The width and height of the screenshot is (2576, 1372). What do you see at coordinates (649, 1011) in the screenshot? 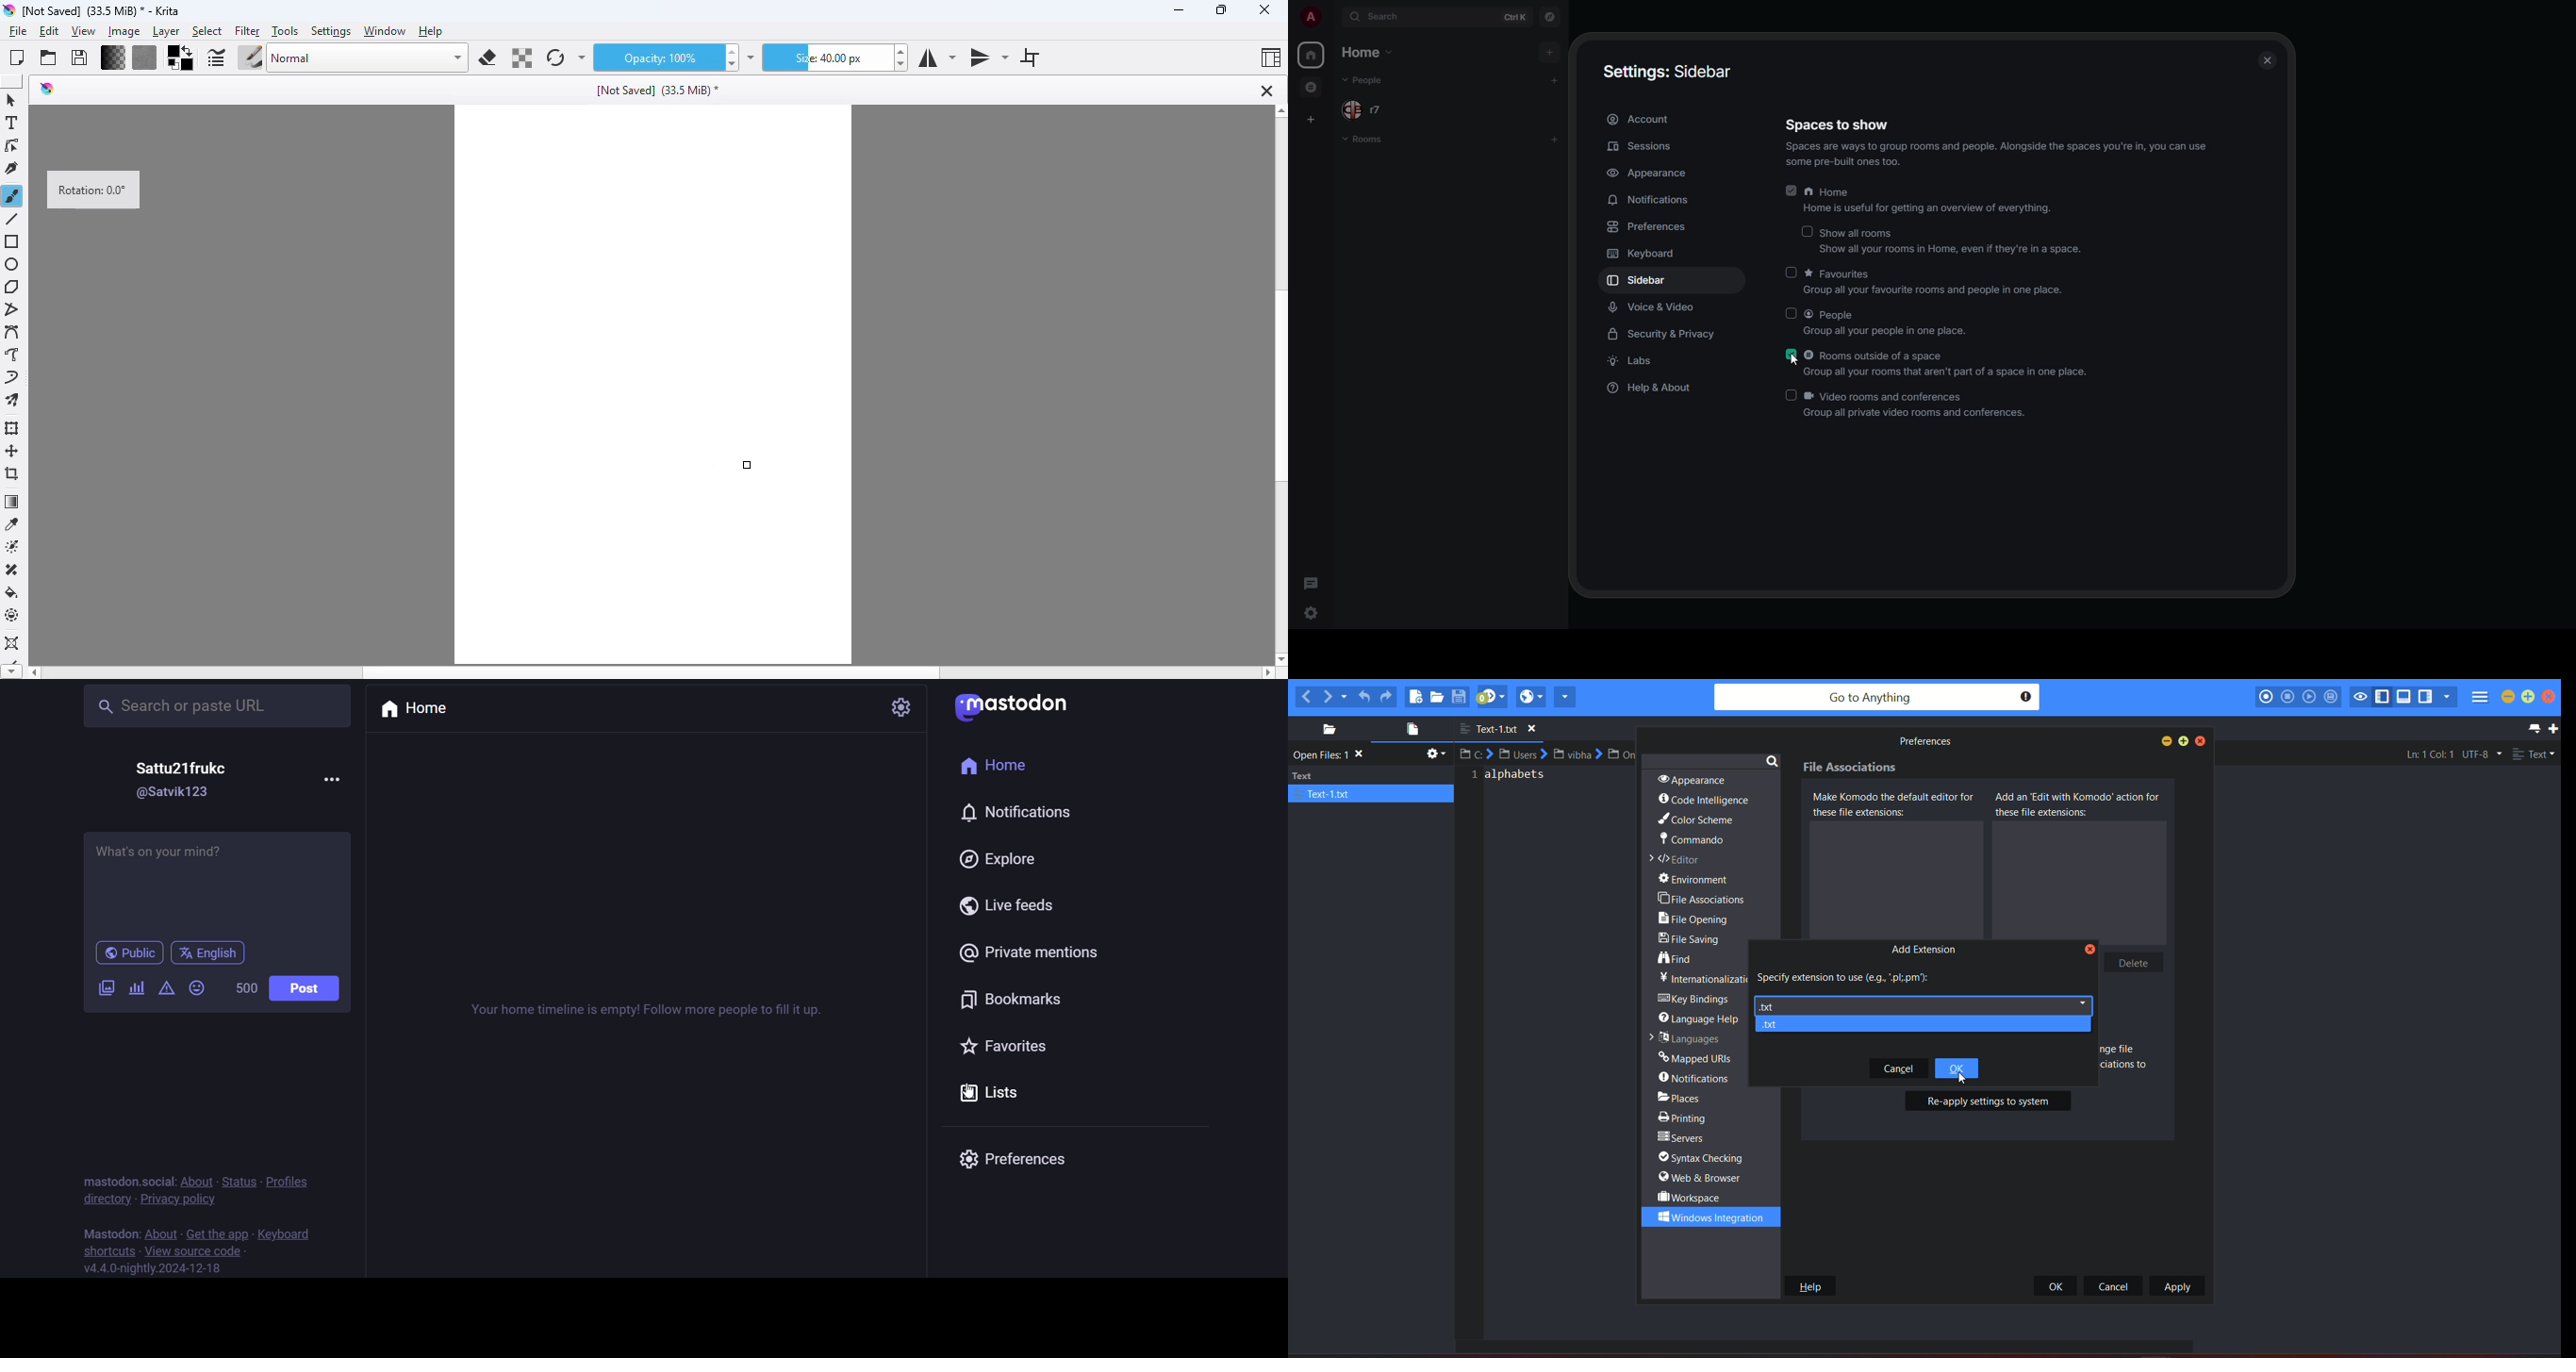
I see `instruction` at bounding box center [649, 1011].